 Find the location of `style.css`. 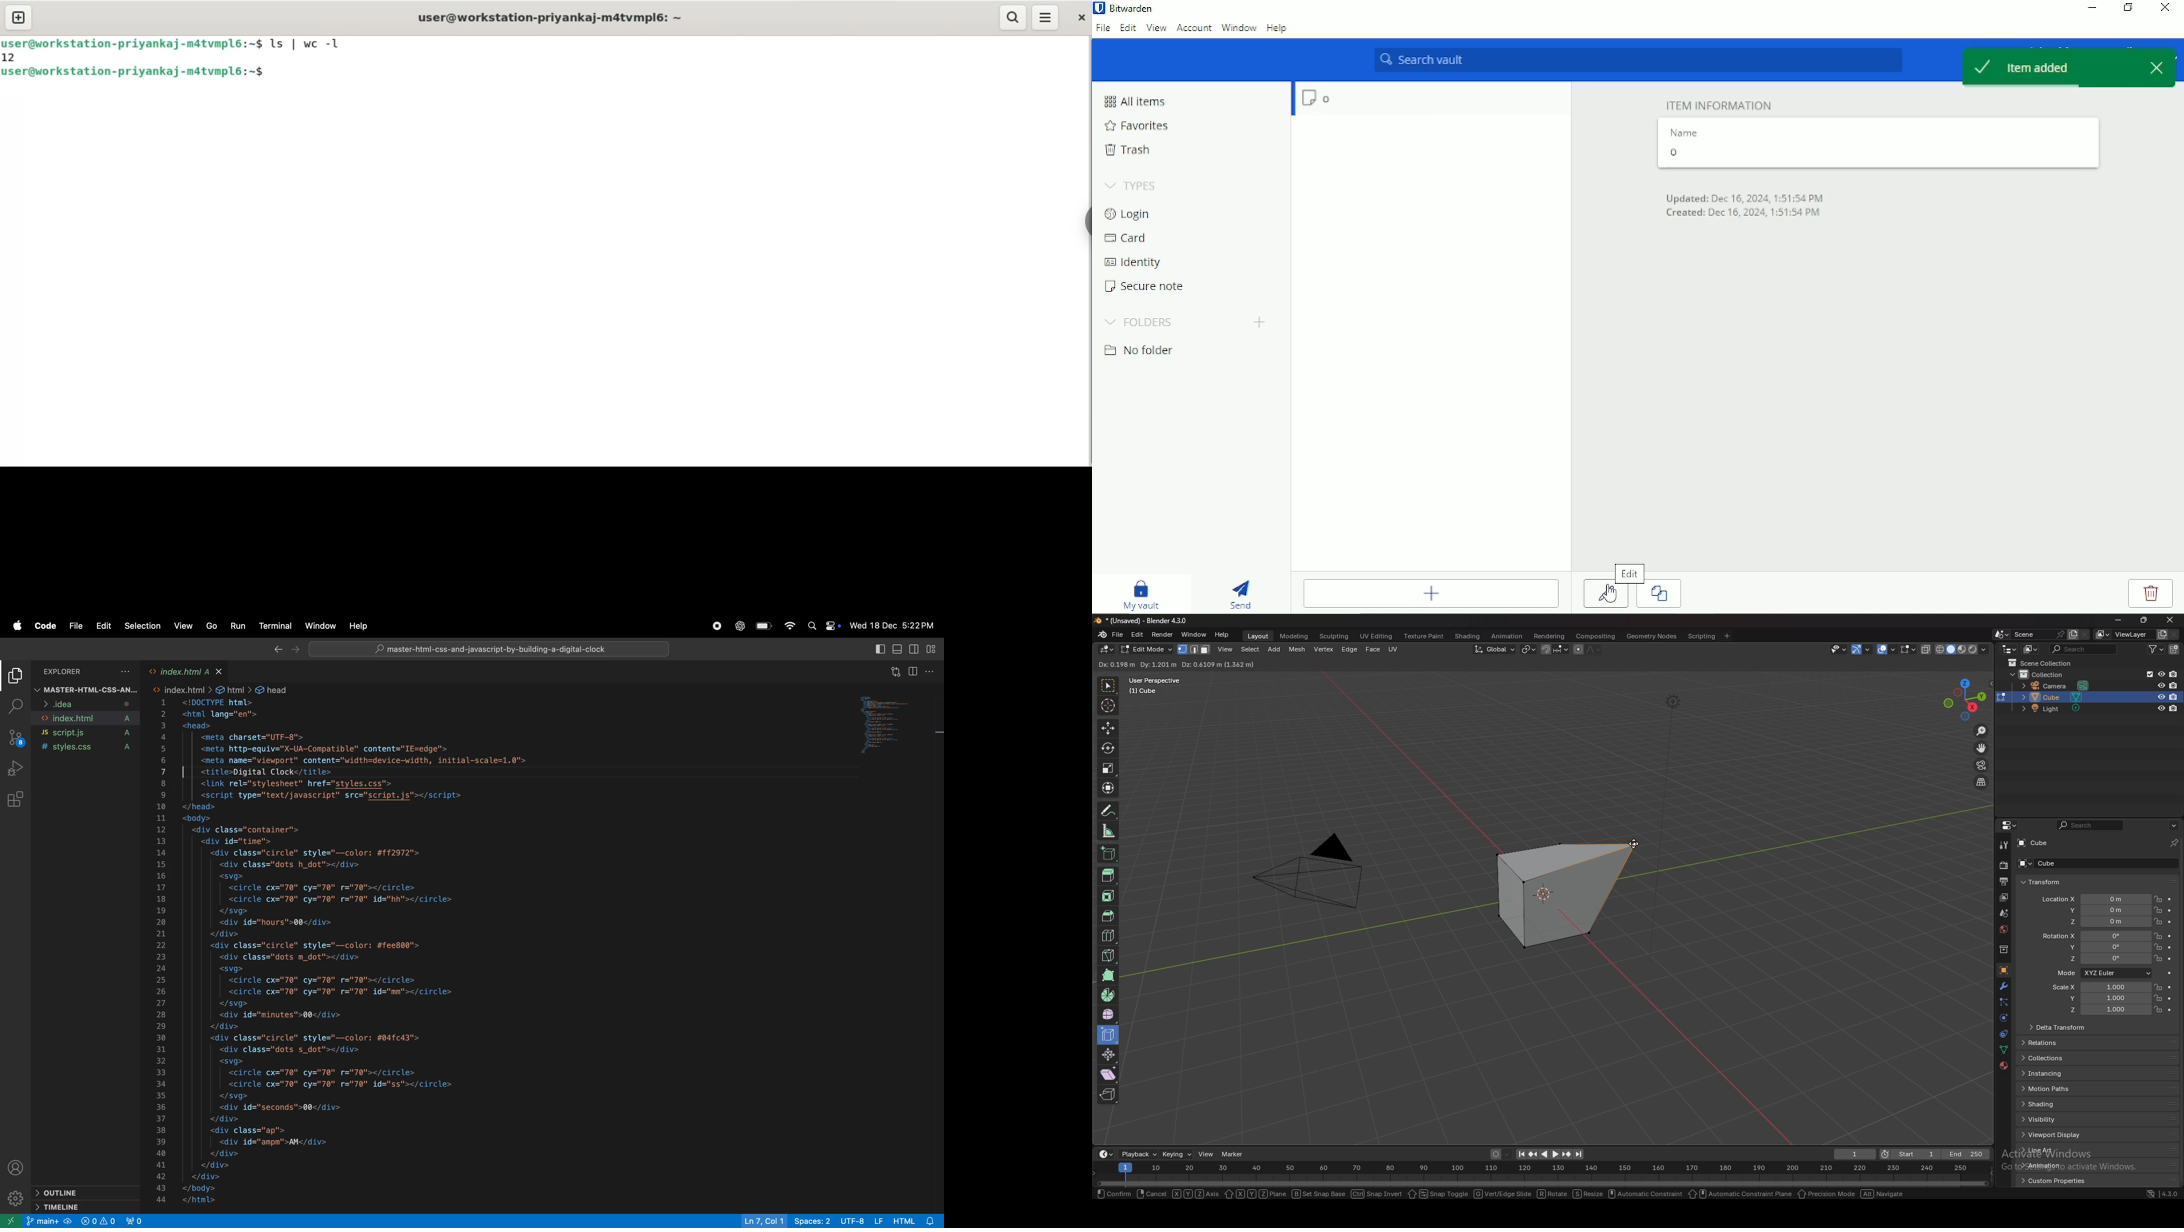

style.css is located at coordinates (89, 748).